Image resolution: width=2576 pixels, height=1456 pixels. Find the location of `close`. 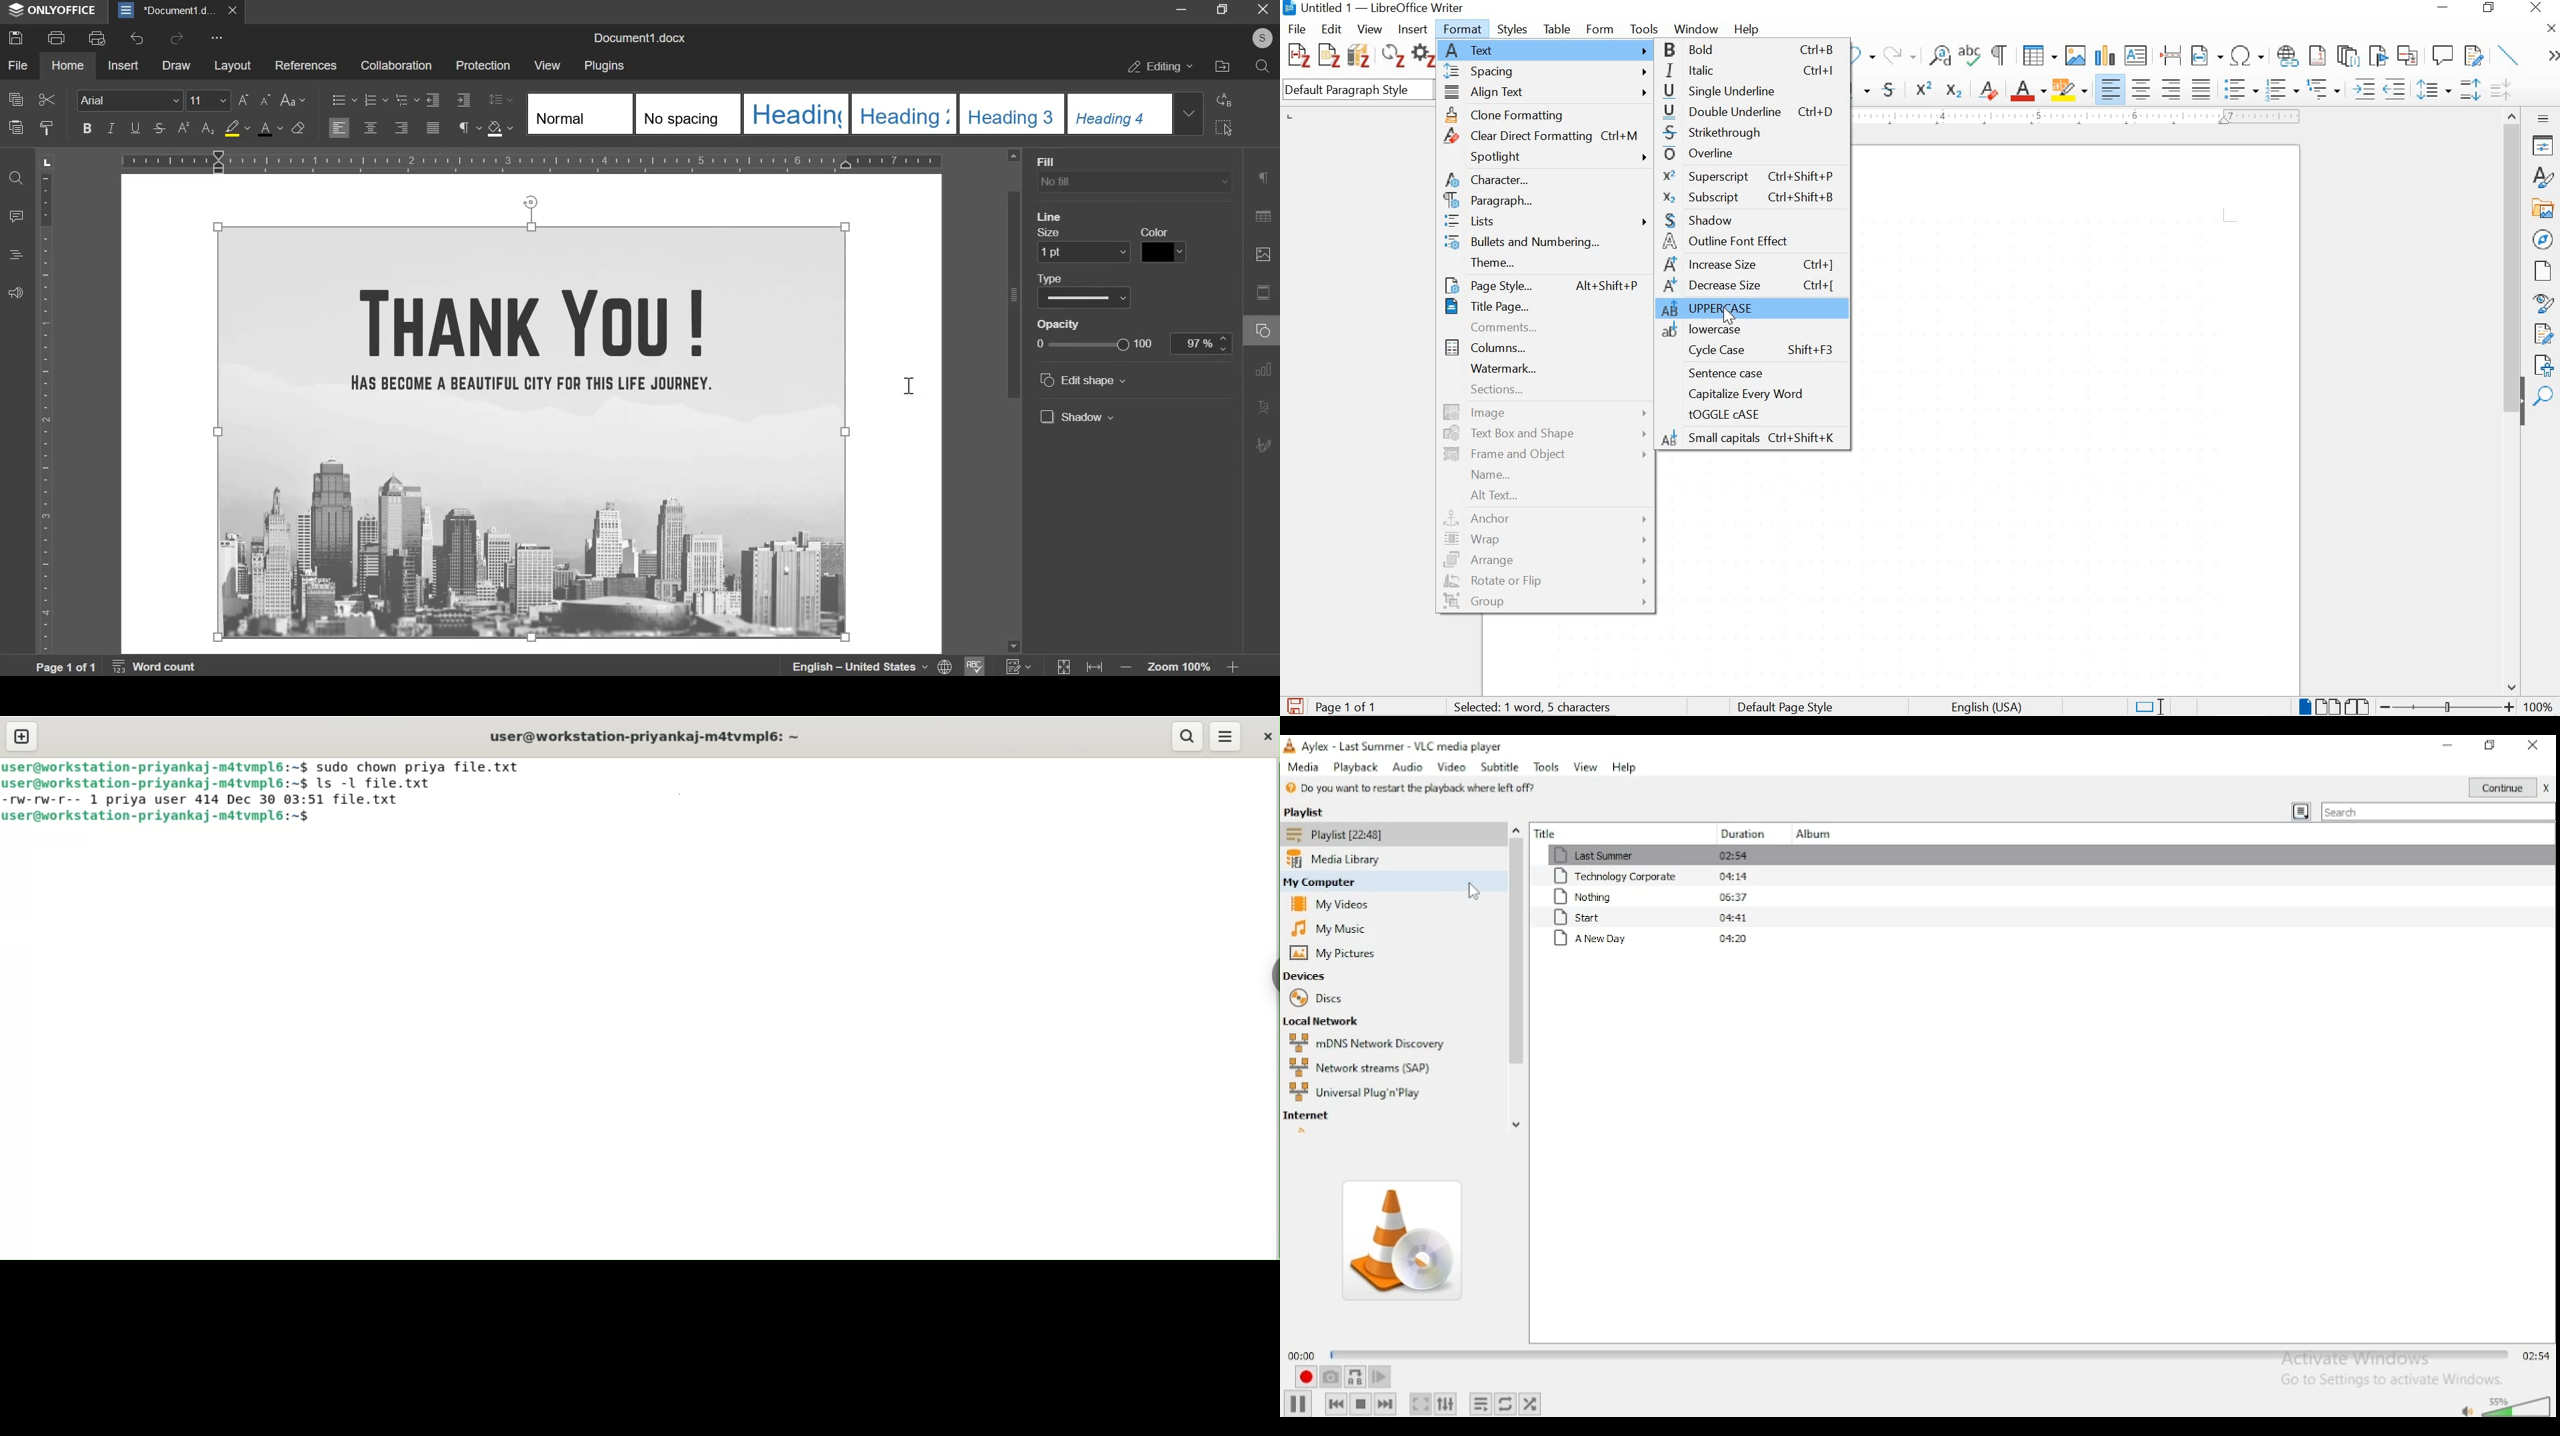

close is located at coordinates (1260, 10).